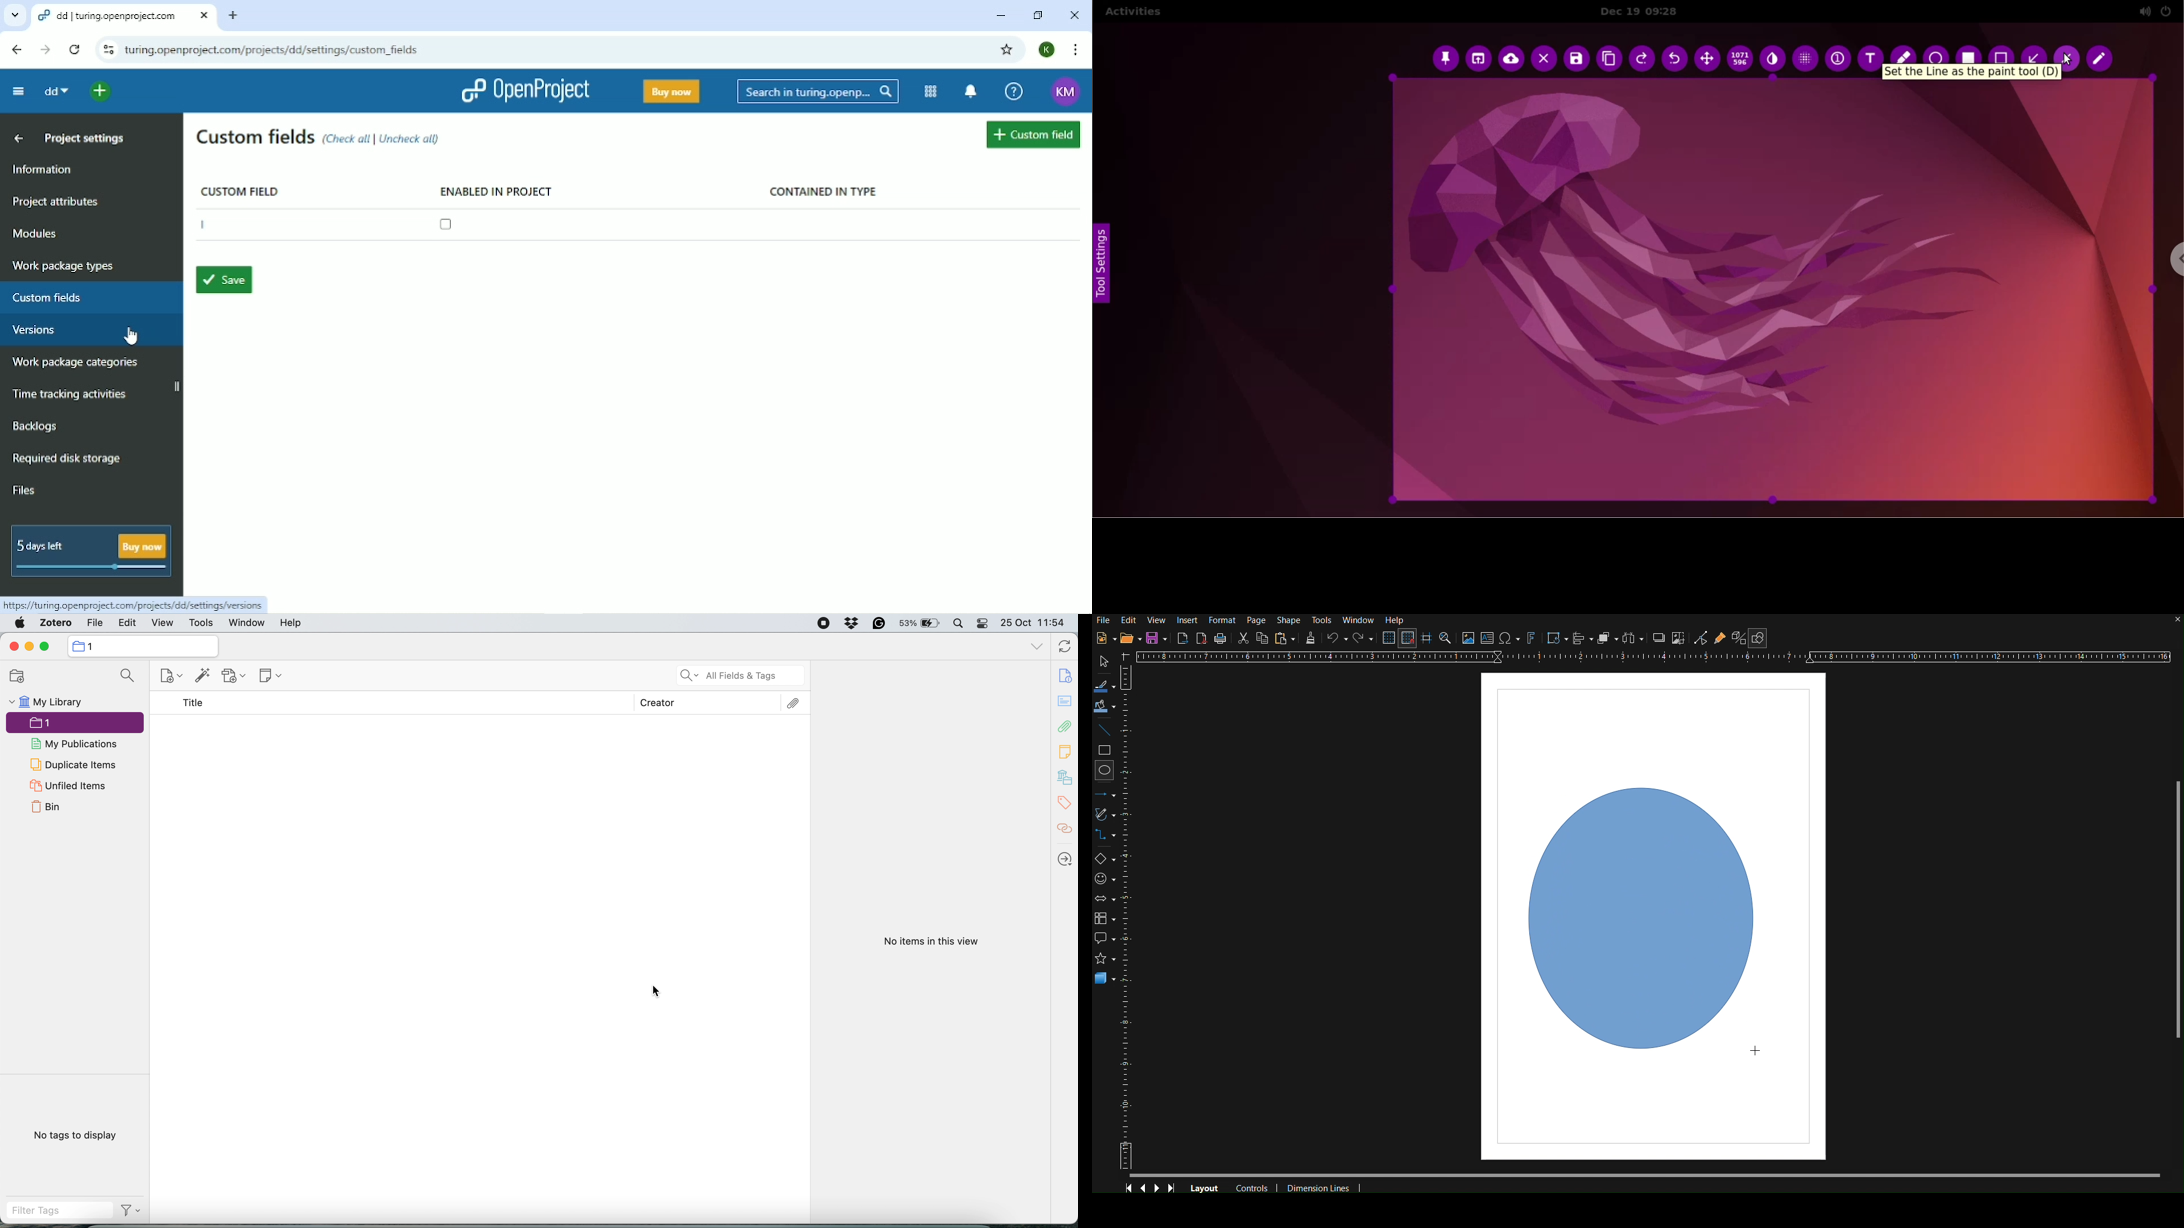 The width and height of the screenshot is (2184, 1232). Describe the element at coordinates (1720, 640) in the screenshot. I see `Show Gluepoint Functions` at that location.